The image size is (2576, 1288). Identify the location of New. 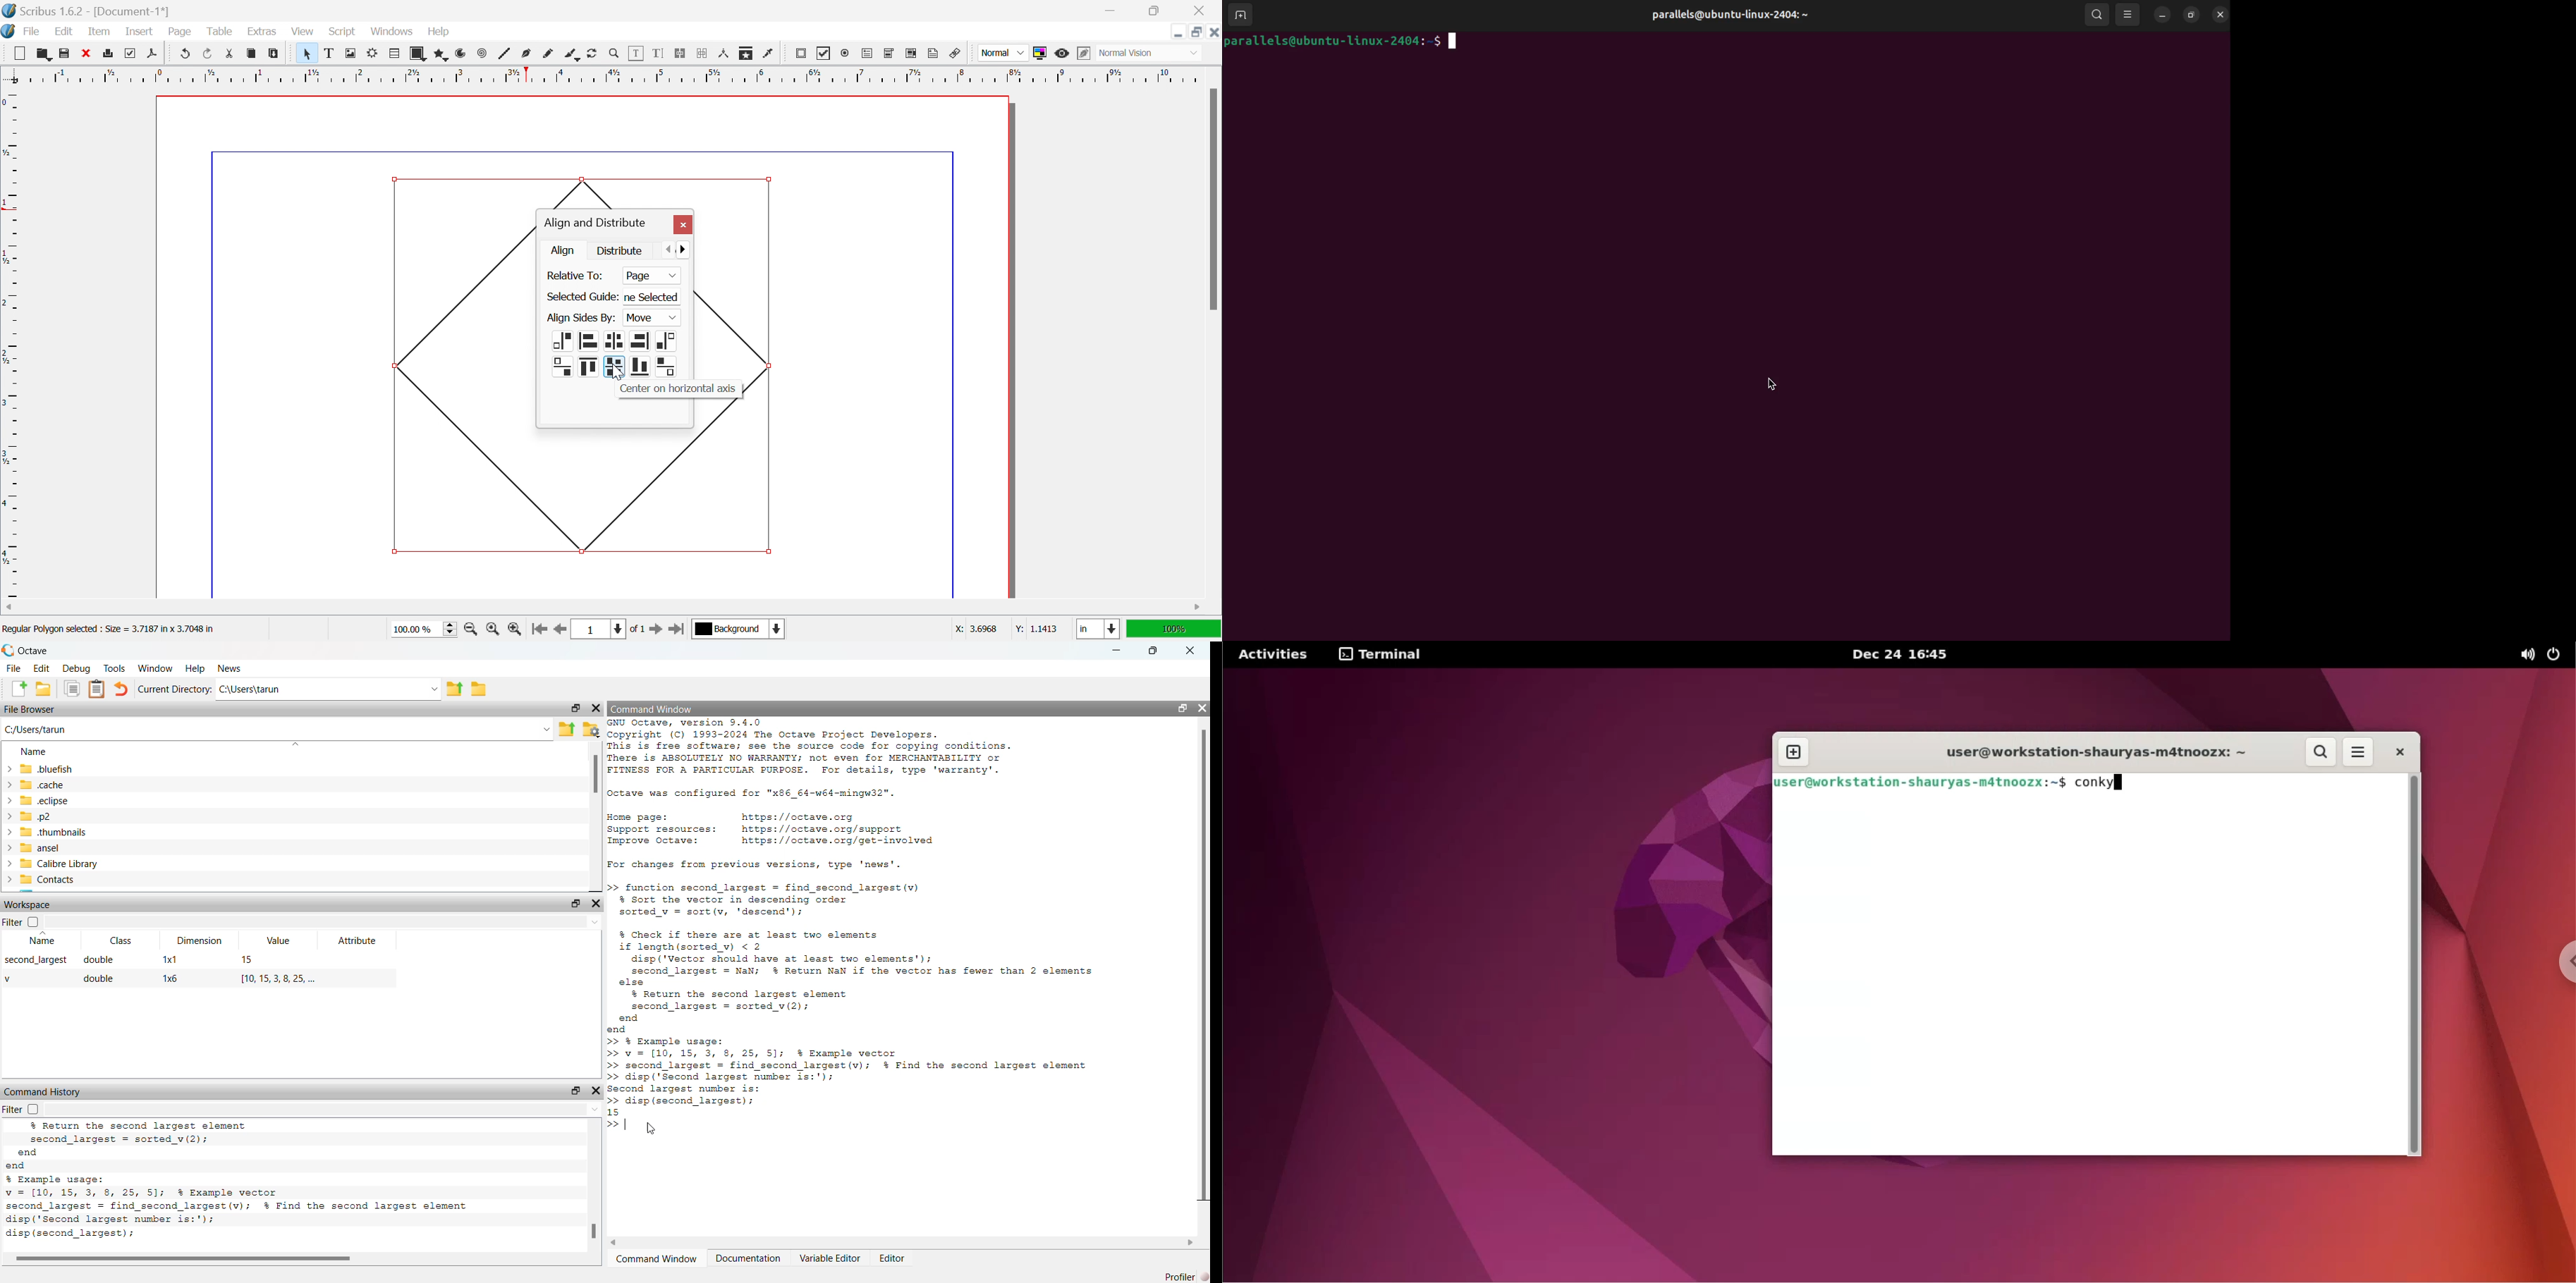
(19, 53).